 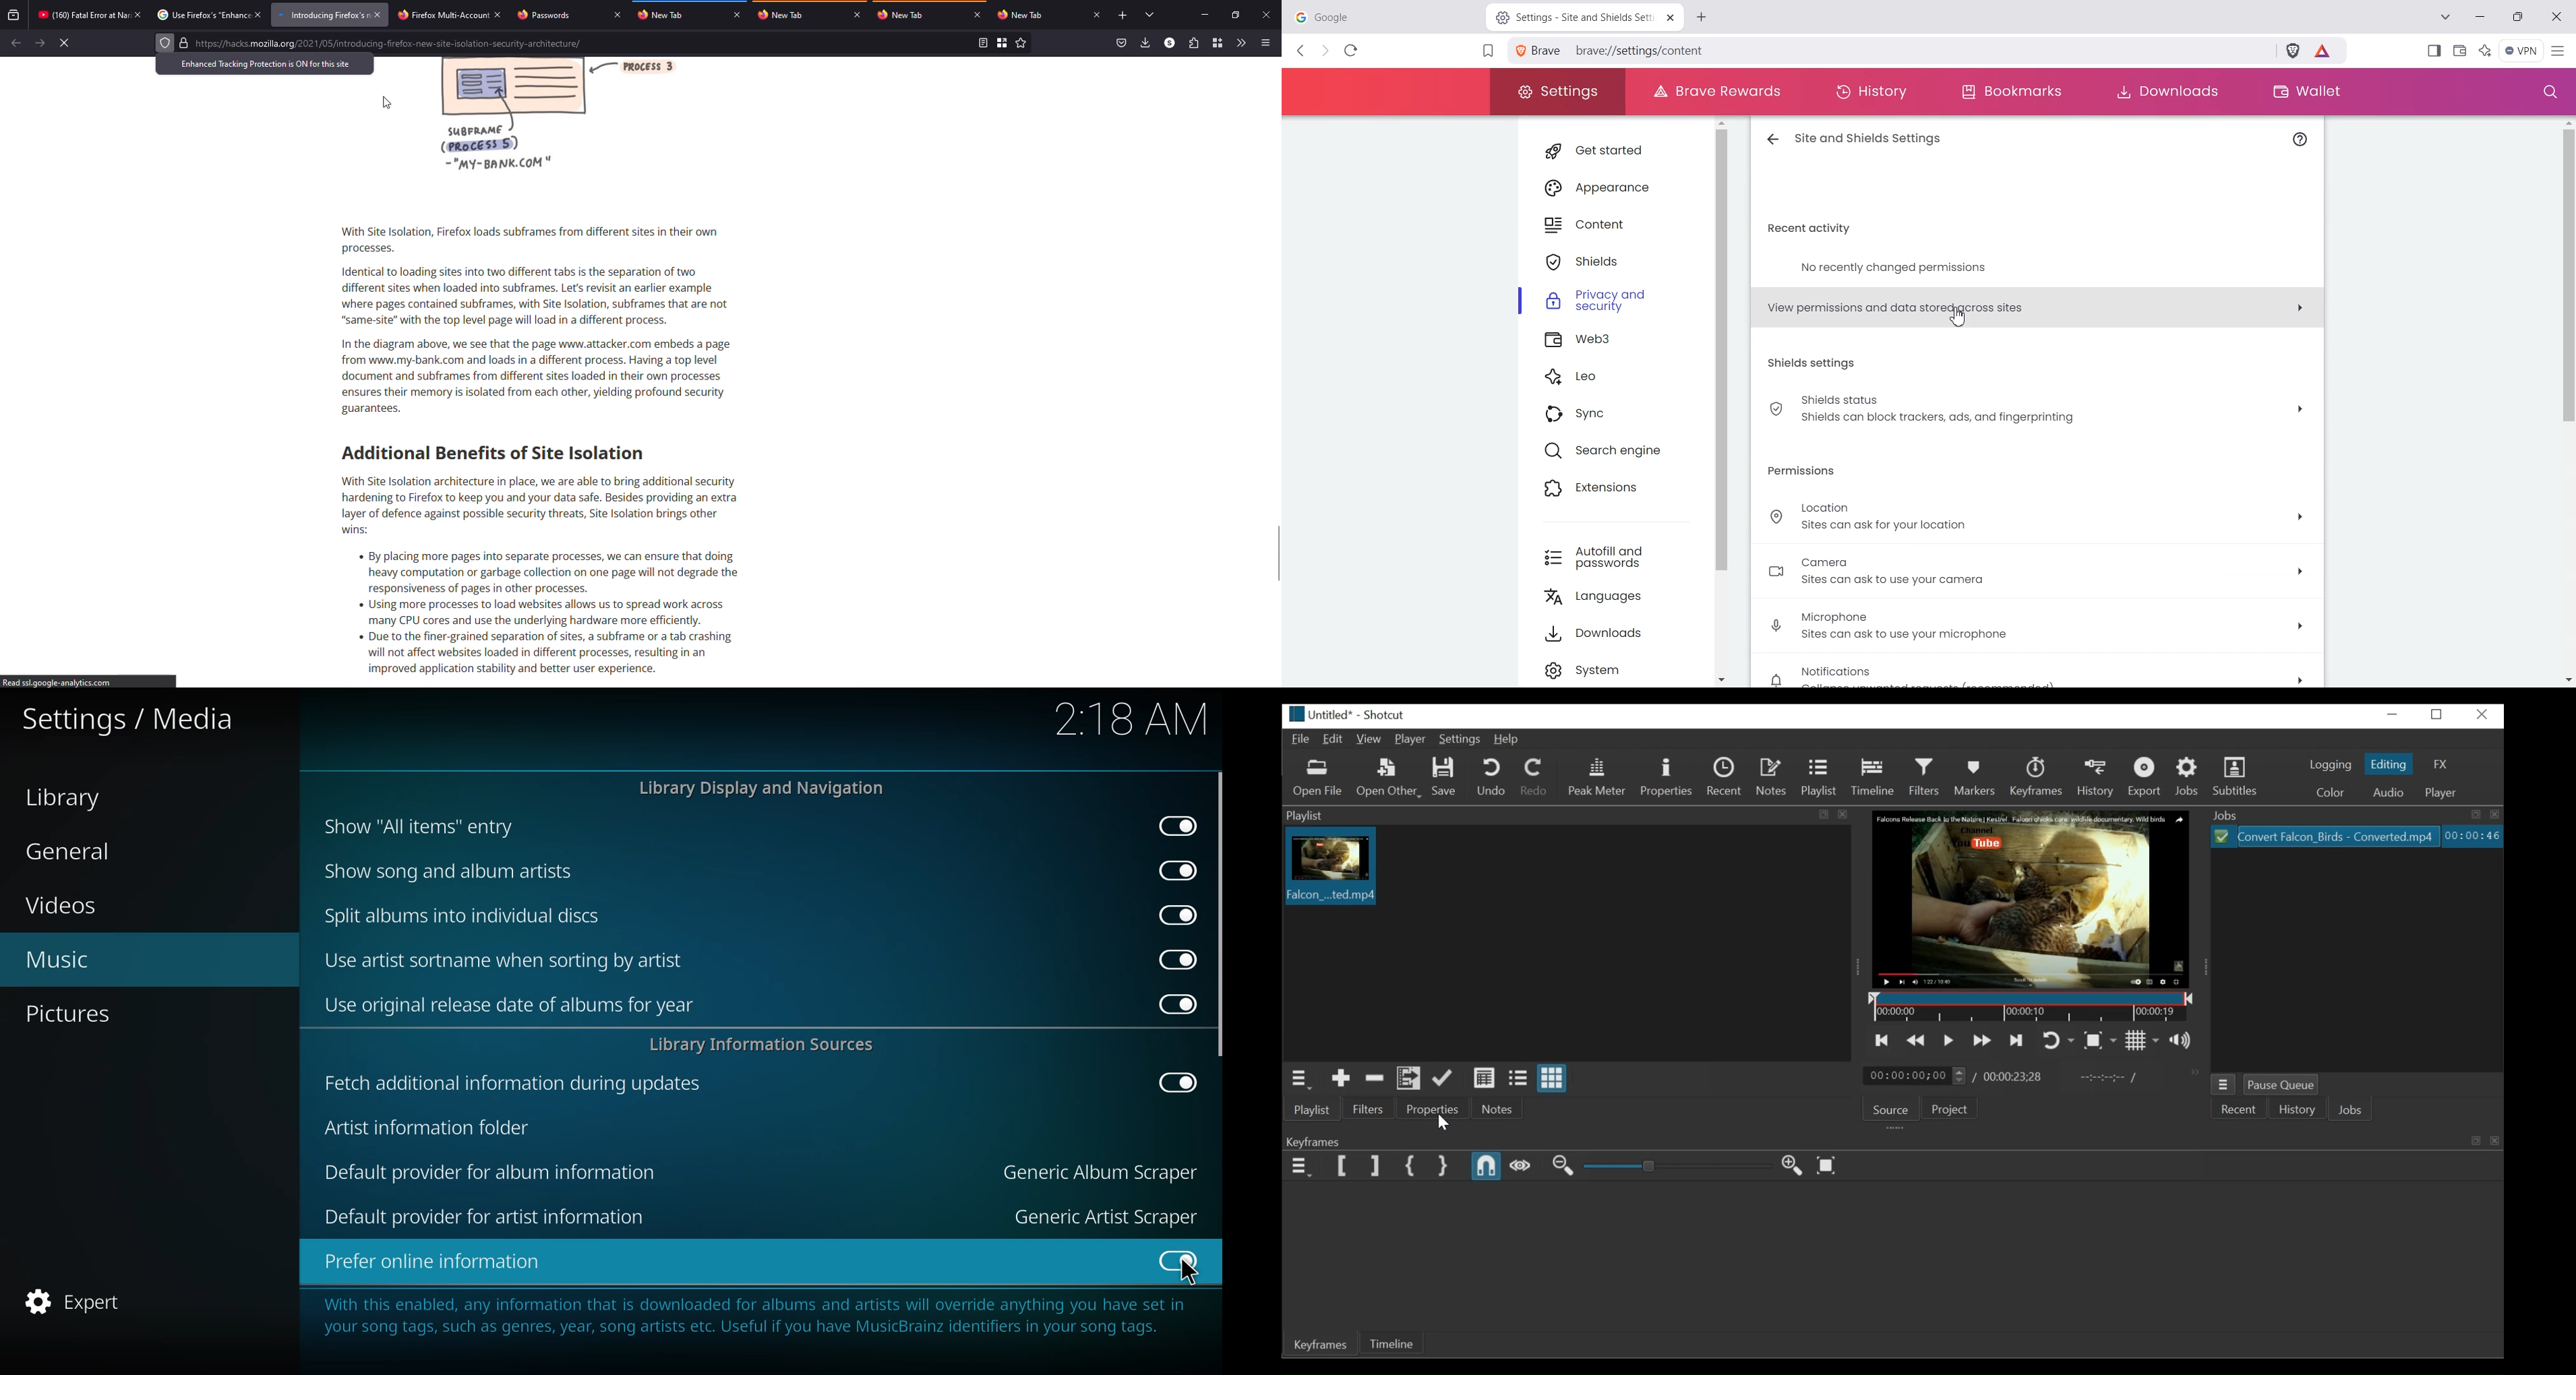 I want to click on tracker enabled, so click(x=166, y=43).